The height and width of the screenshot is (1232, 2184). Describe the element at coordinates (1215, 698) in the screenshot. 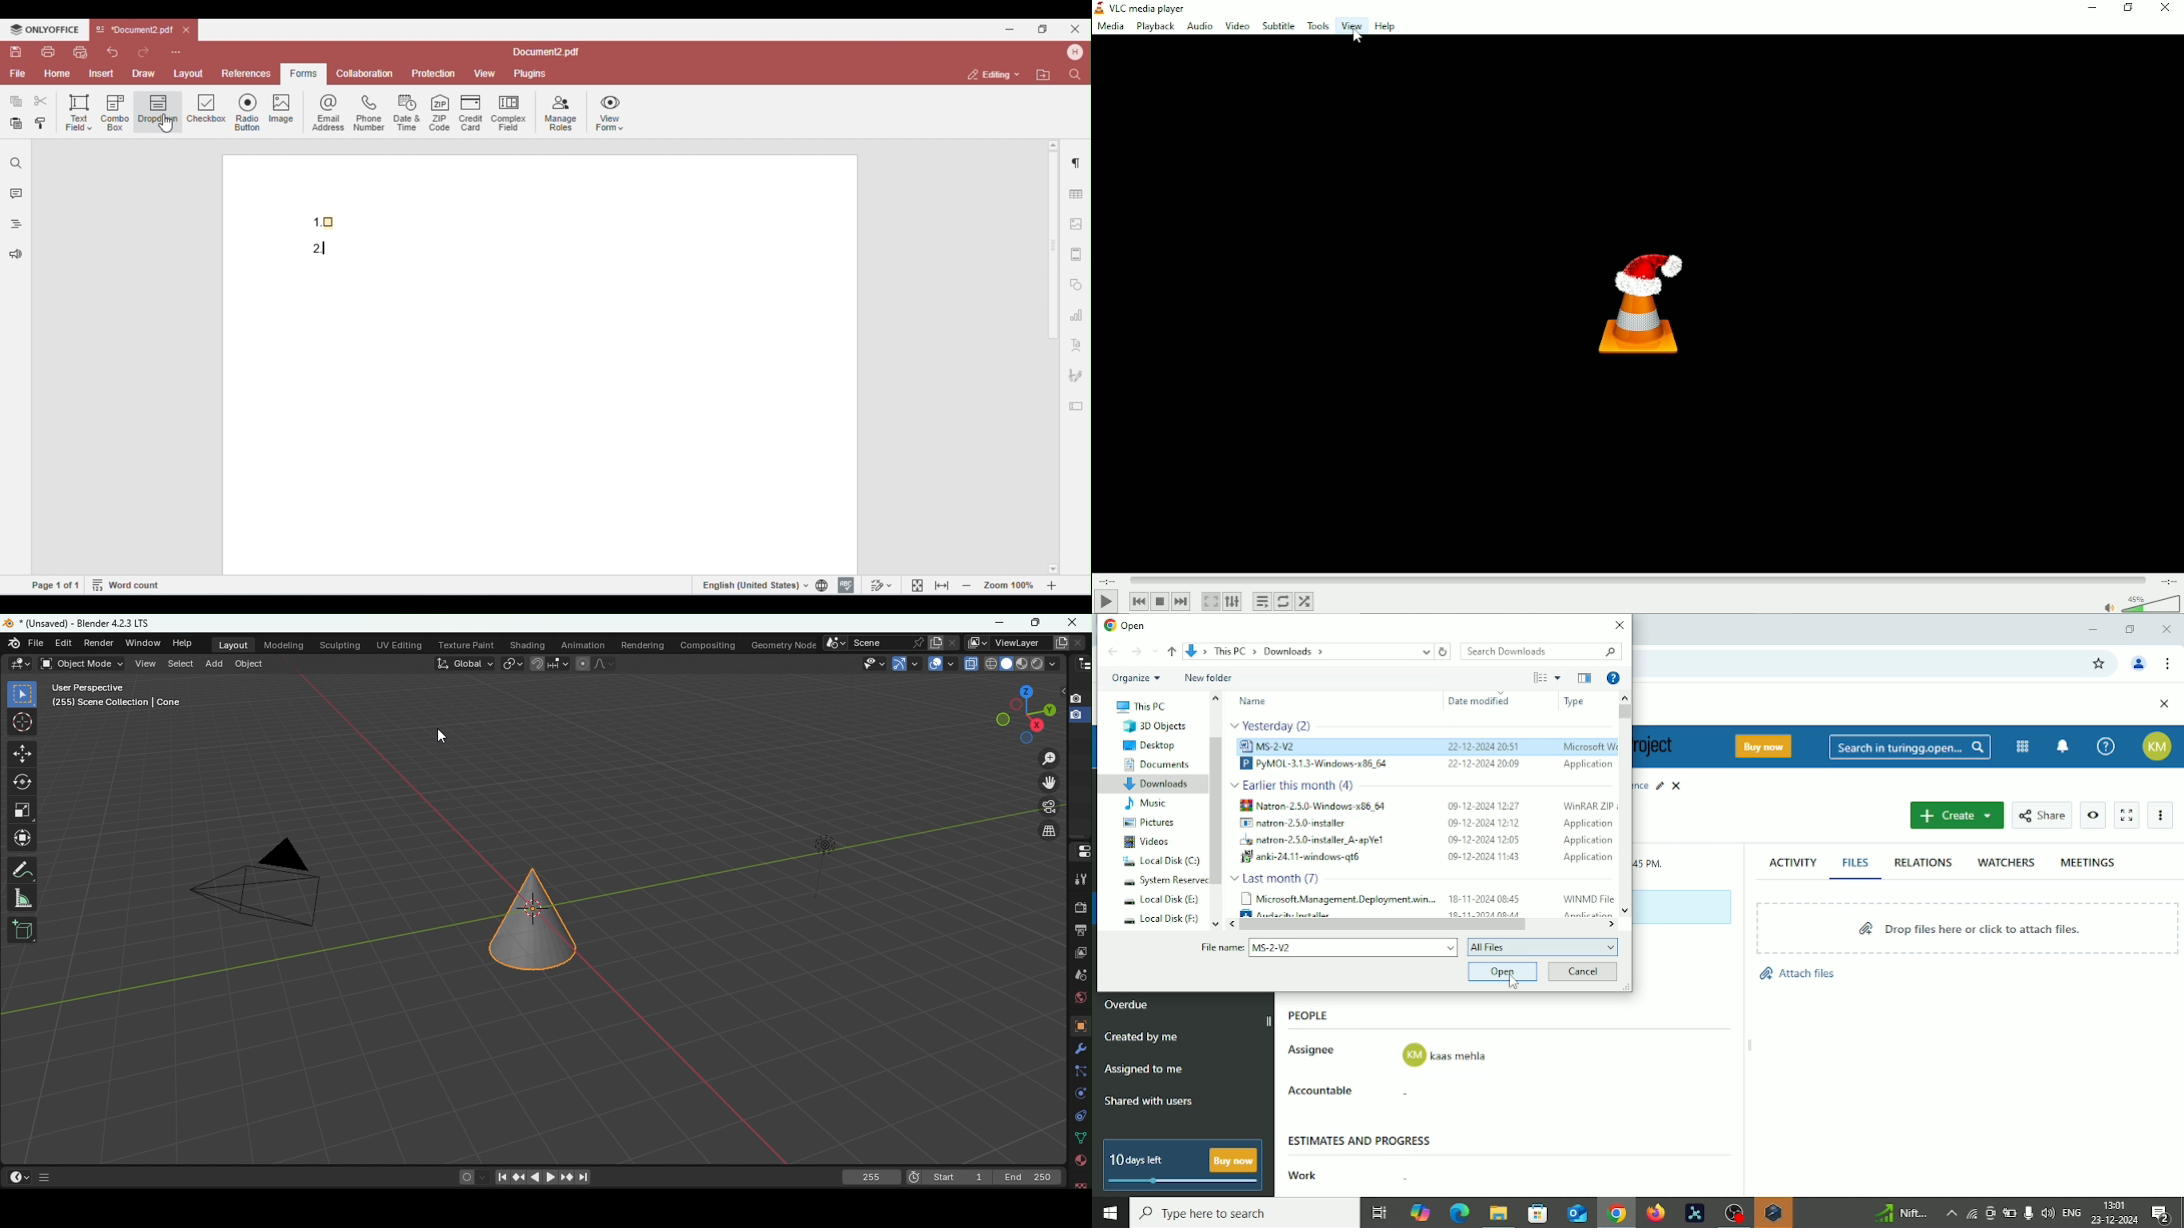

I see `move up` at that location.